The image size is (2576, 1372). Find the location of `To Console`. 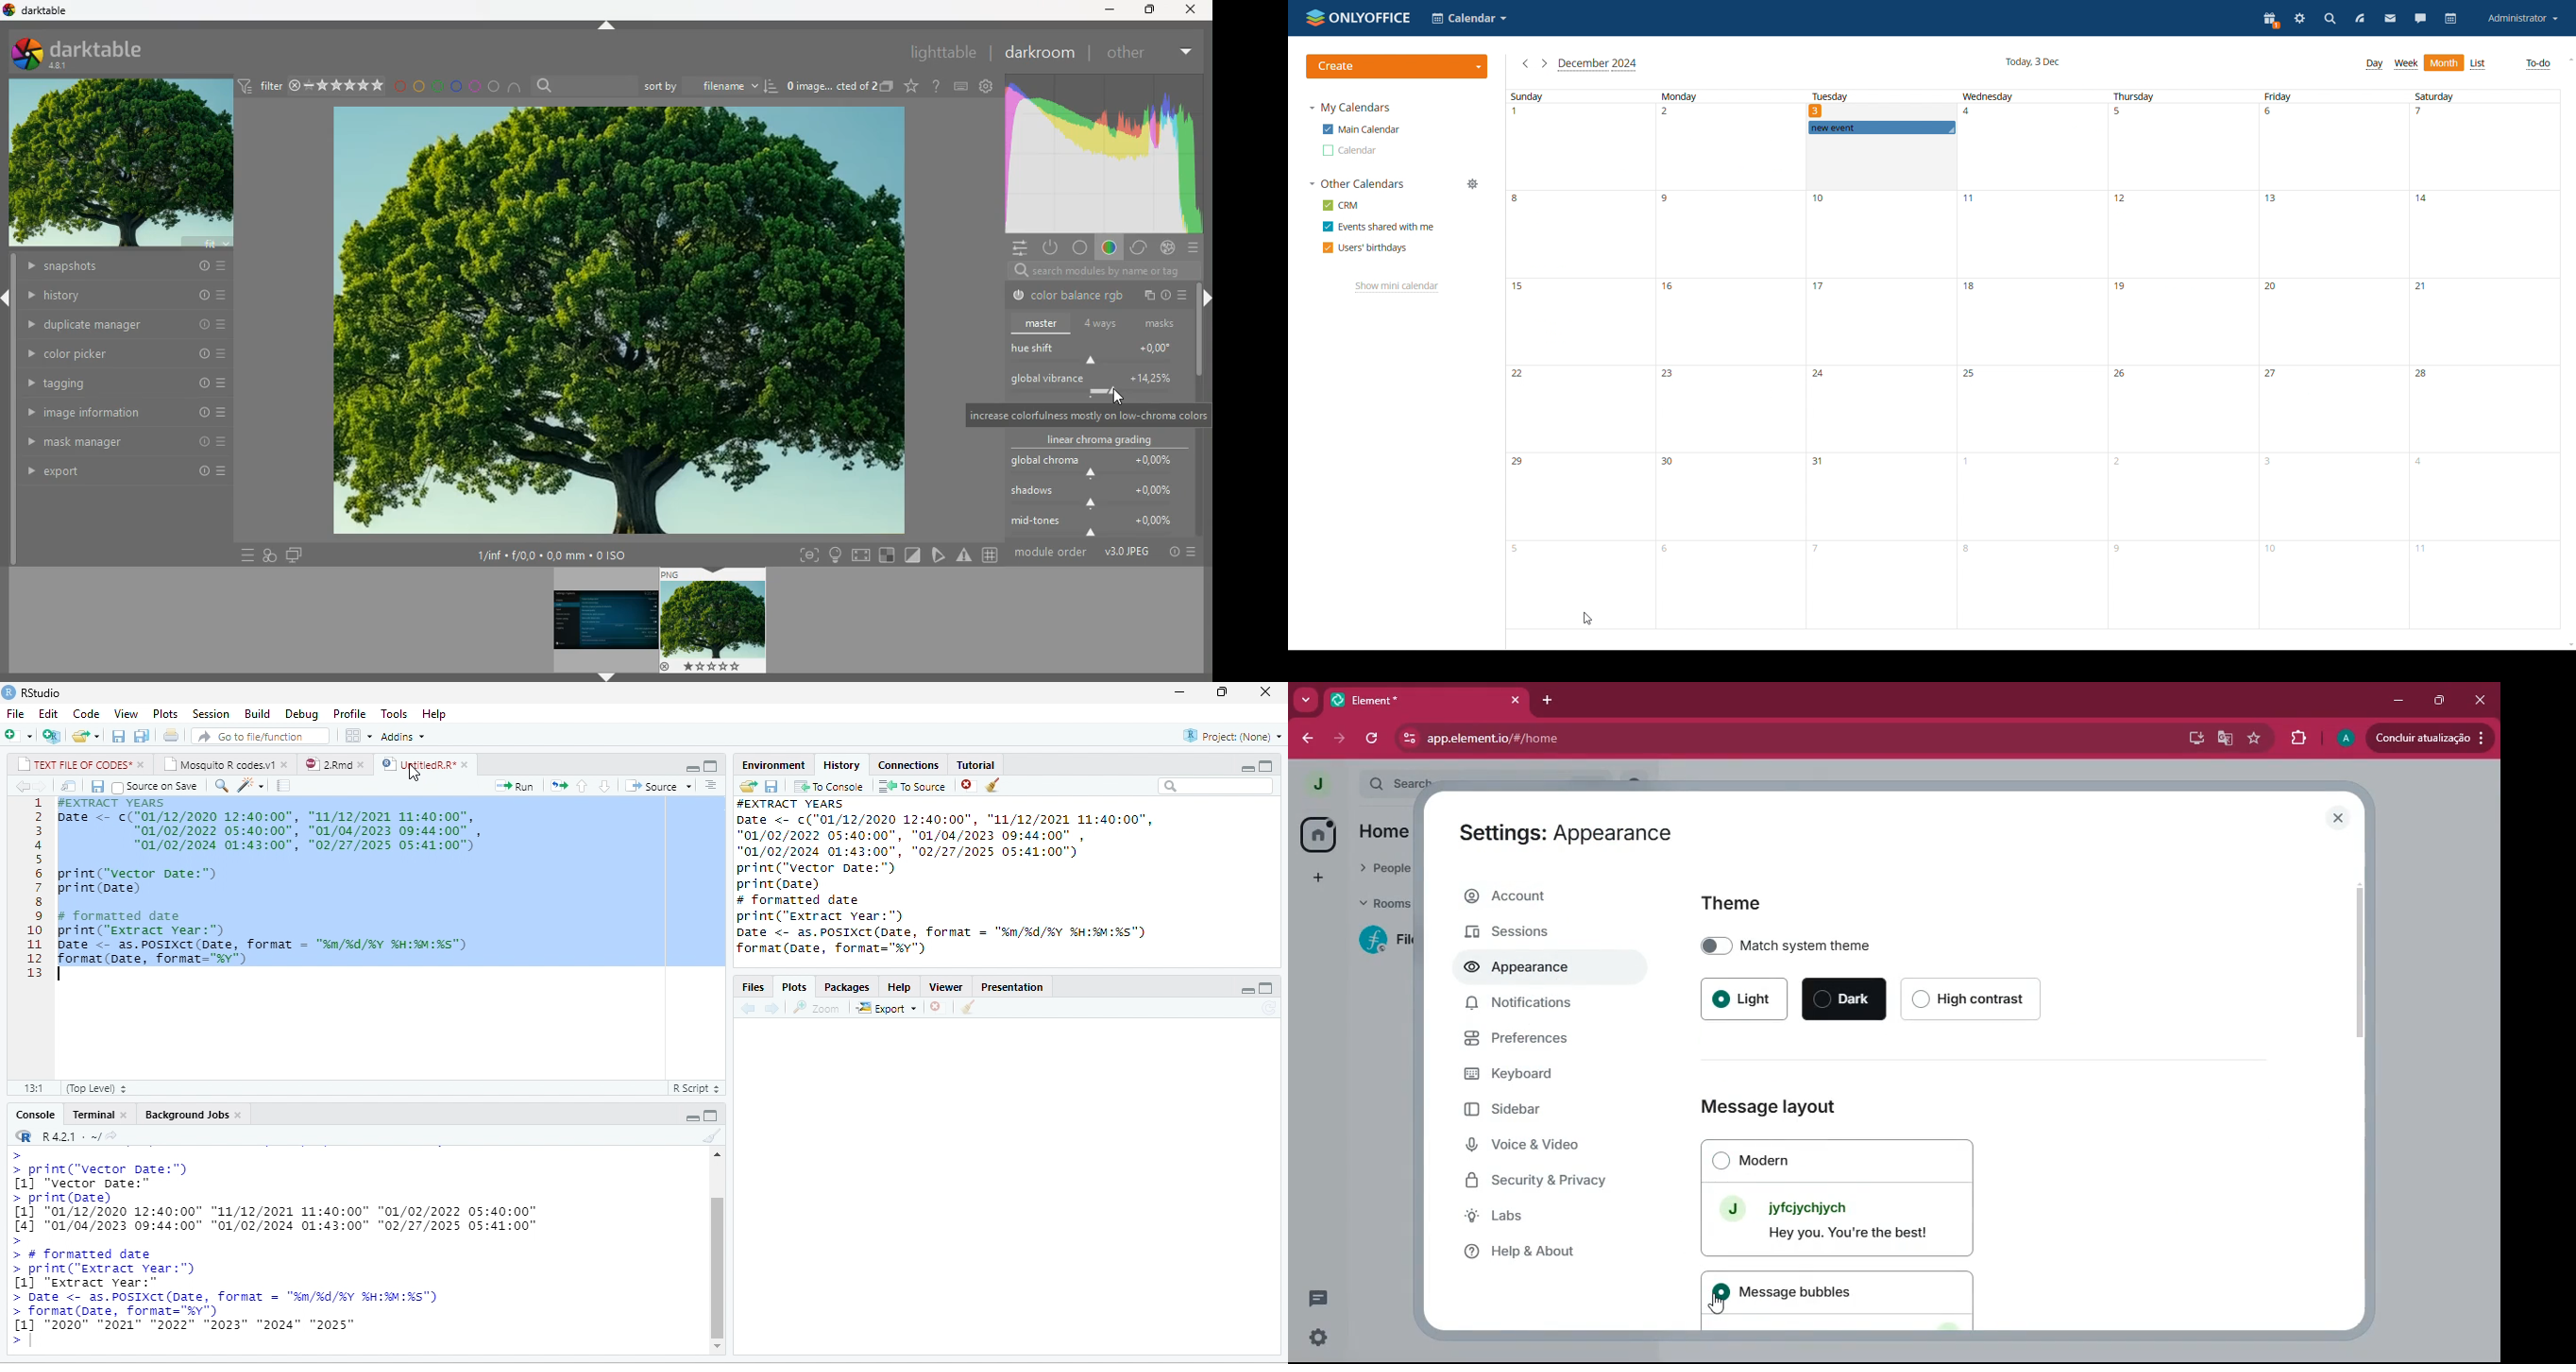

To Console is located at coordinates (828, 786).